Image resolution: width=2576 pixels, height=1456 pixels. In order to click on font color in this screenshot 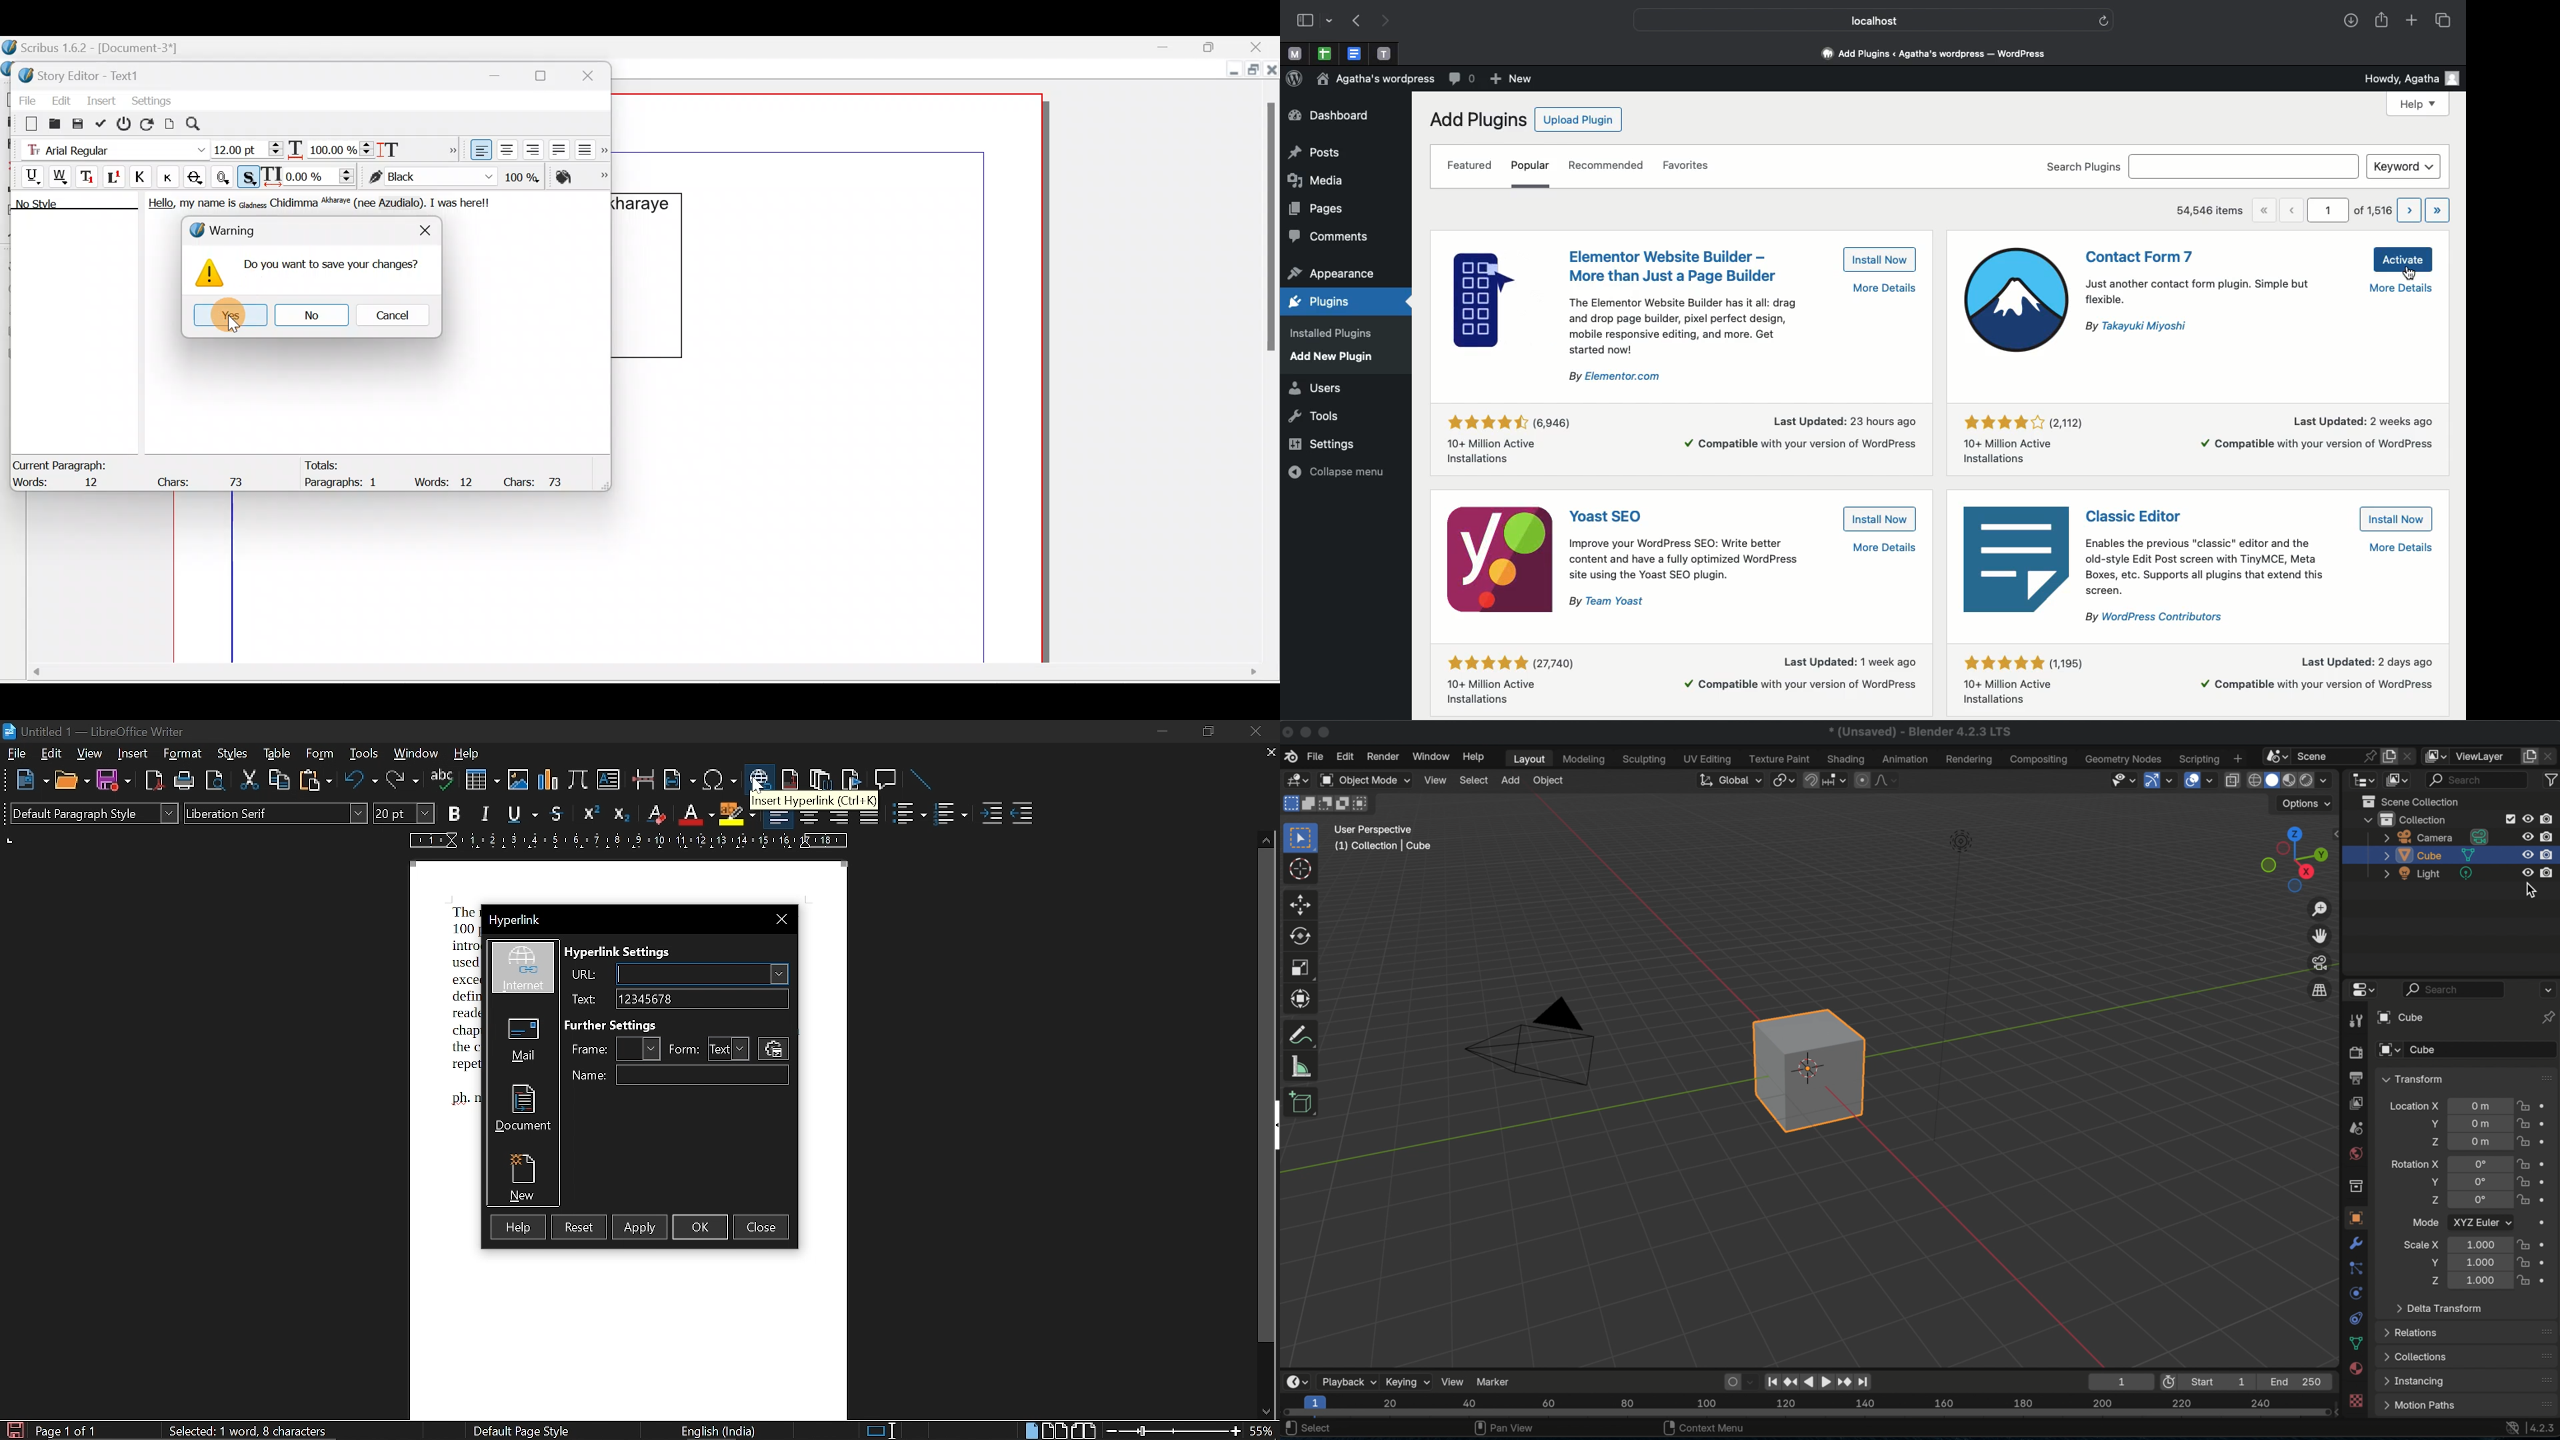, I will do `click(694, 815)`.